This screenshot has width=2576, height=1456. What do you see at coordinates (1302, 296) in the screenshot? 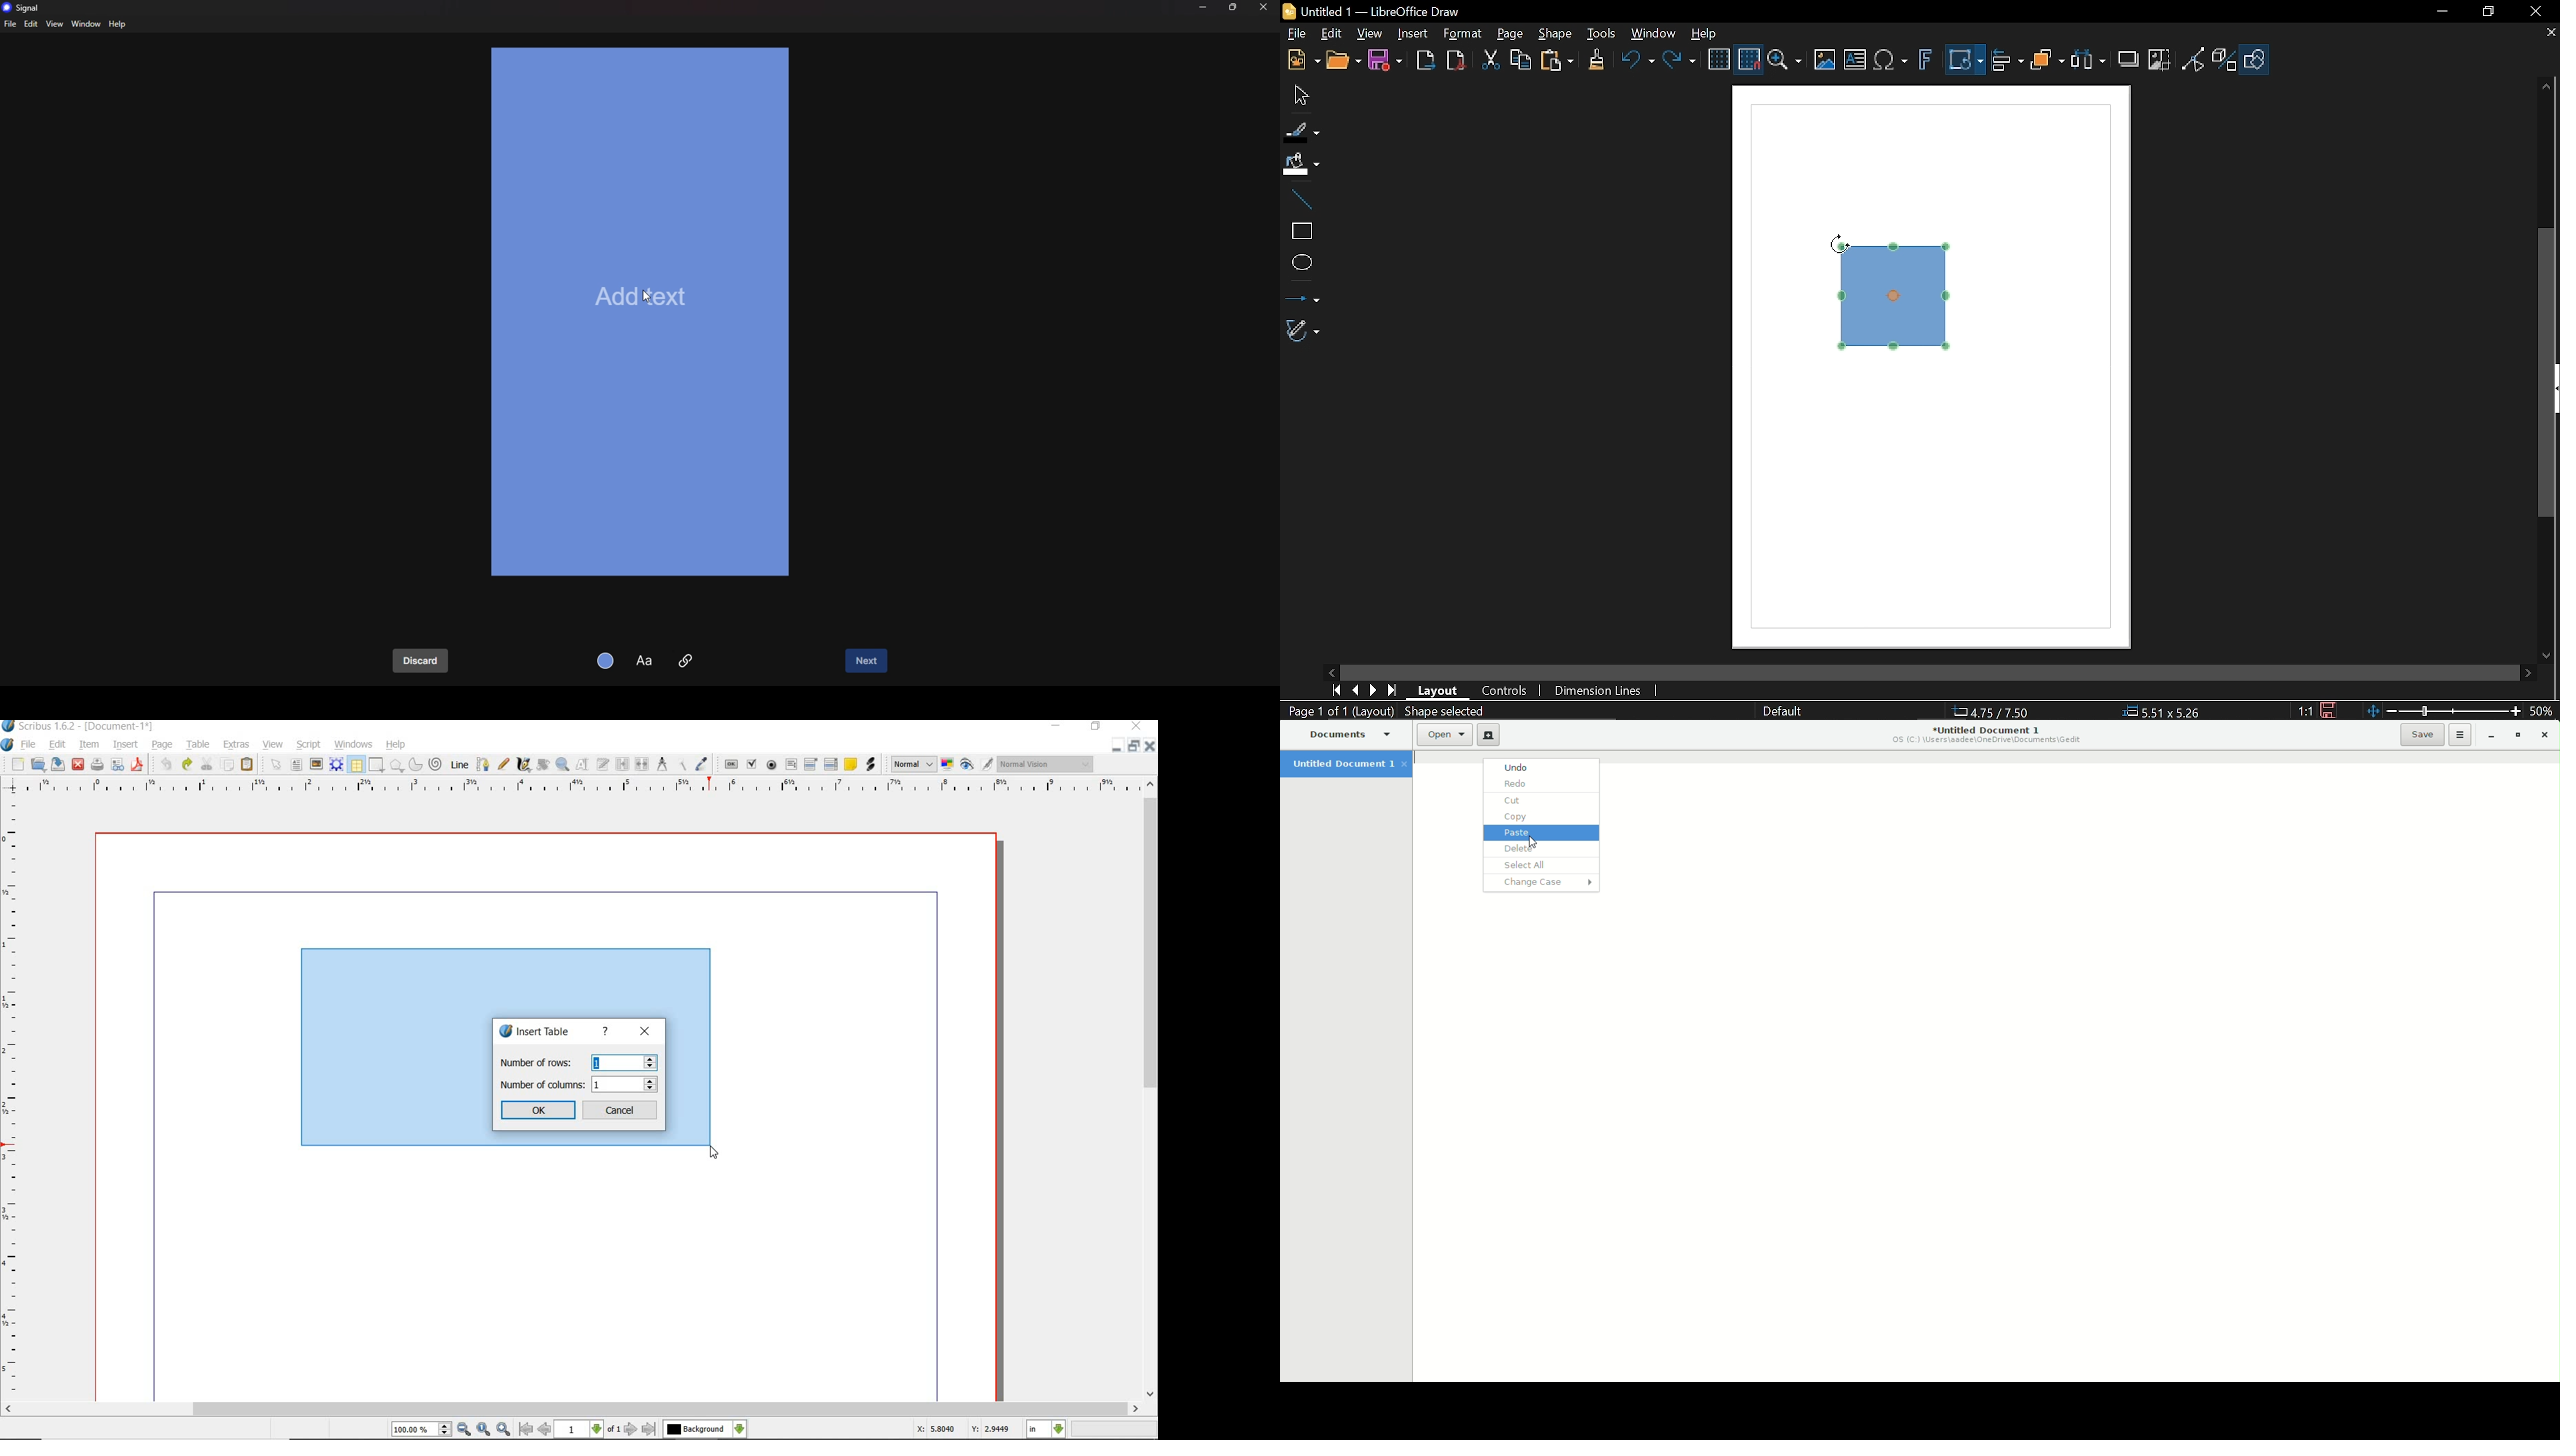
I see `Lines and arrows` at bounding box center [1302, 296].